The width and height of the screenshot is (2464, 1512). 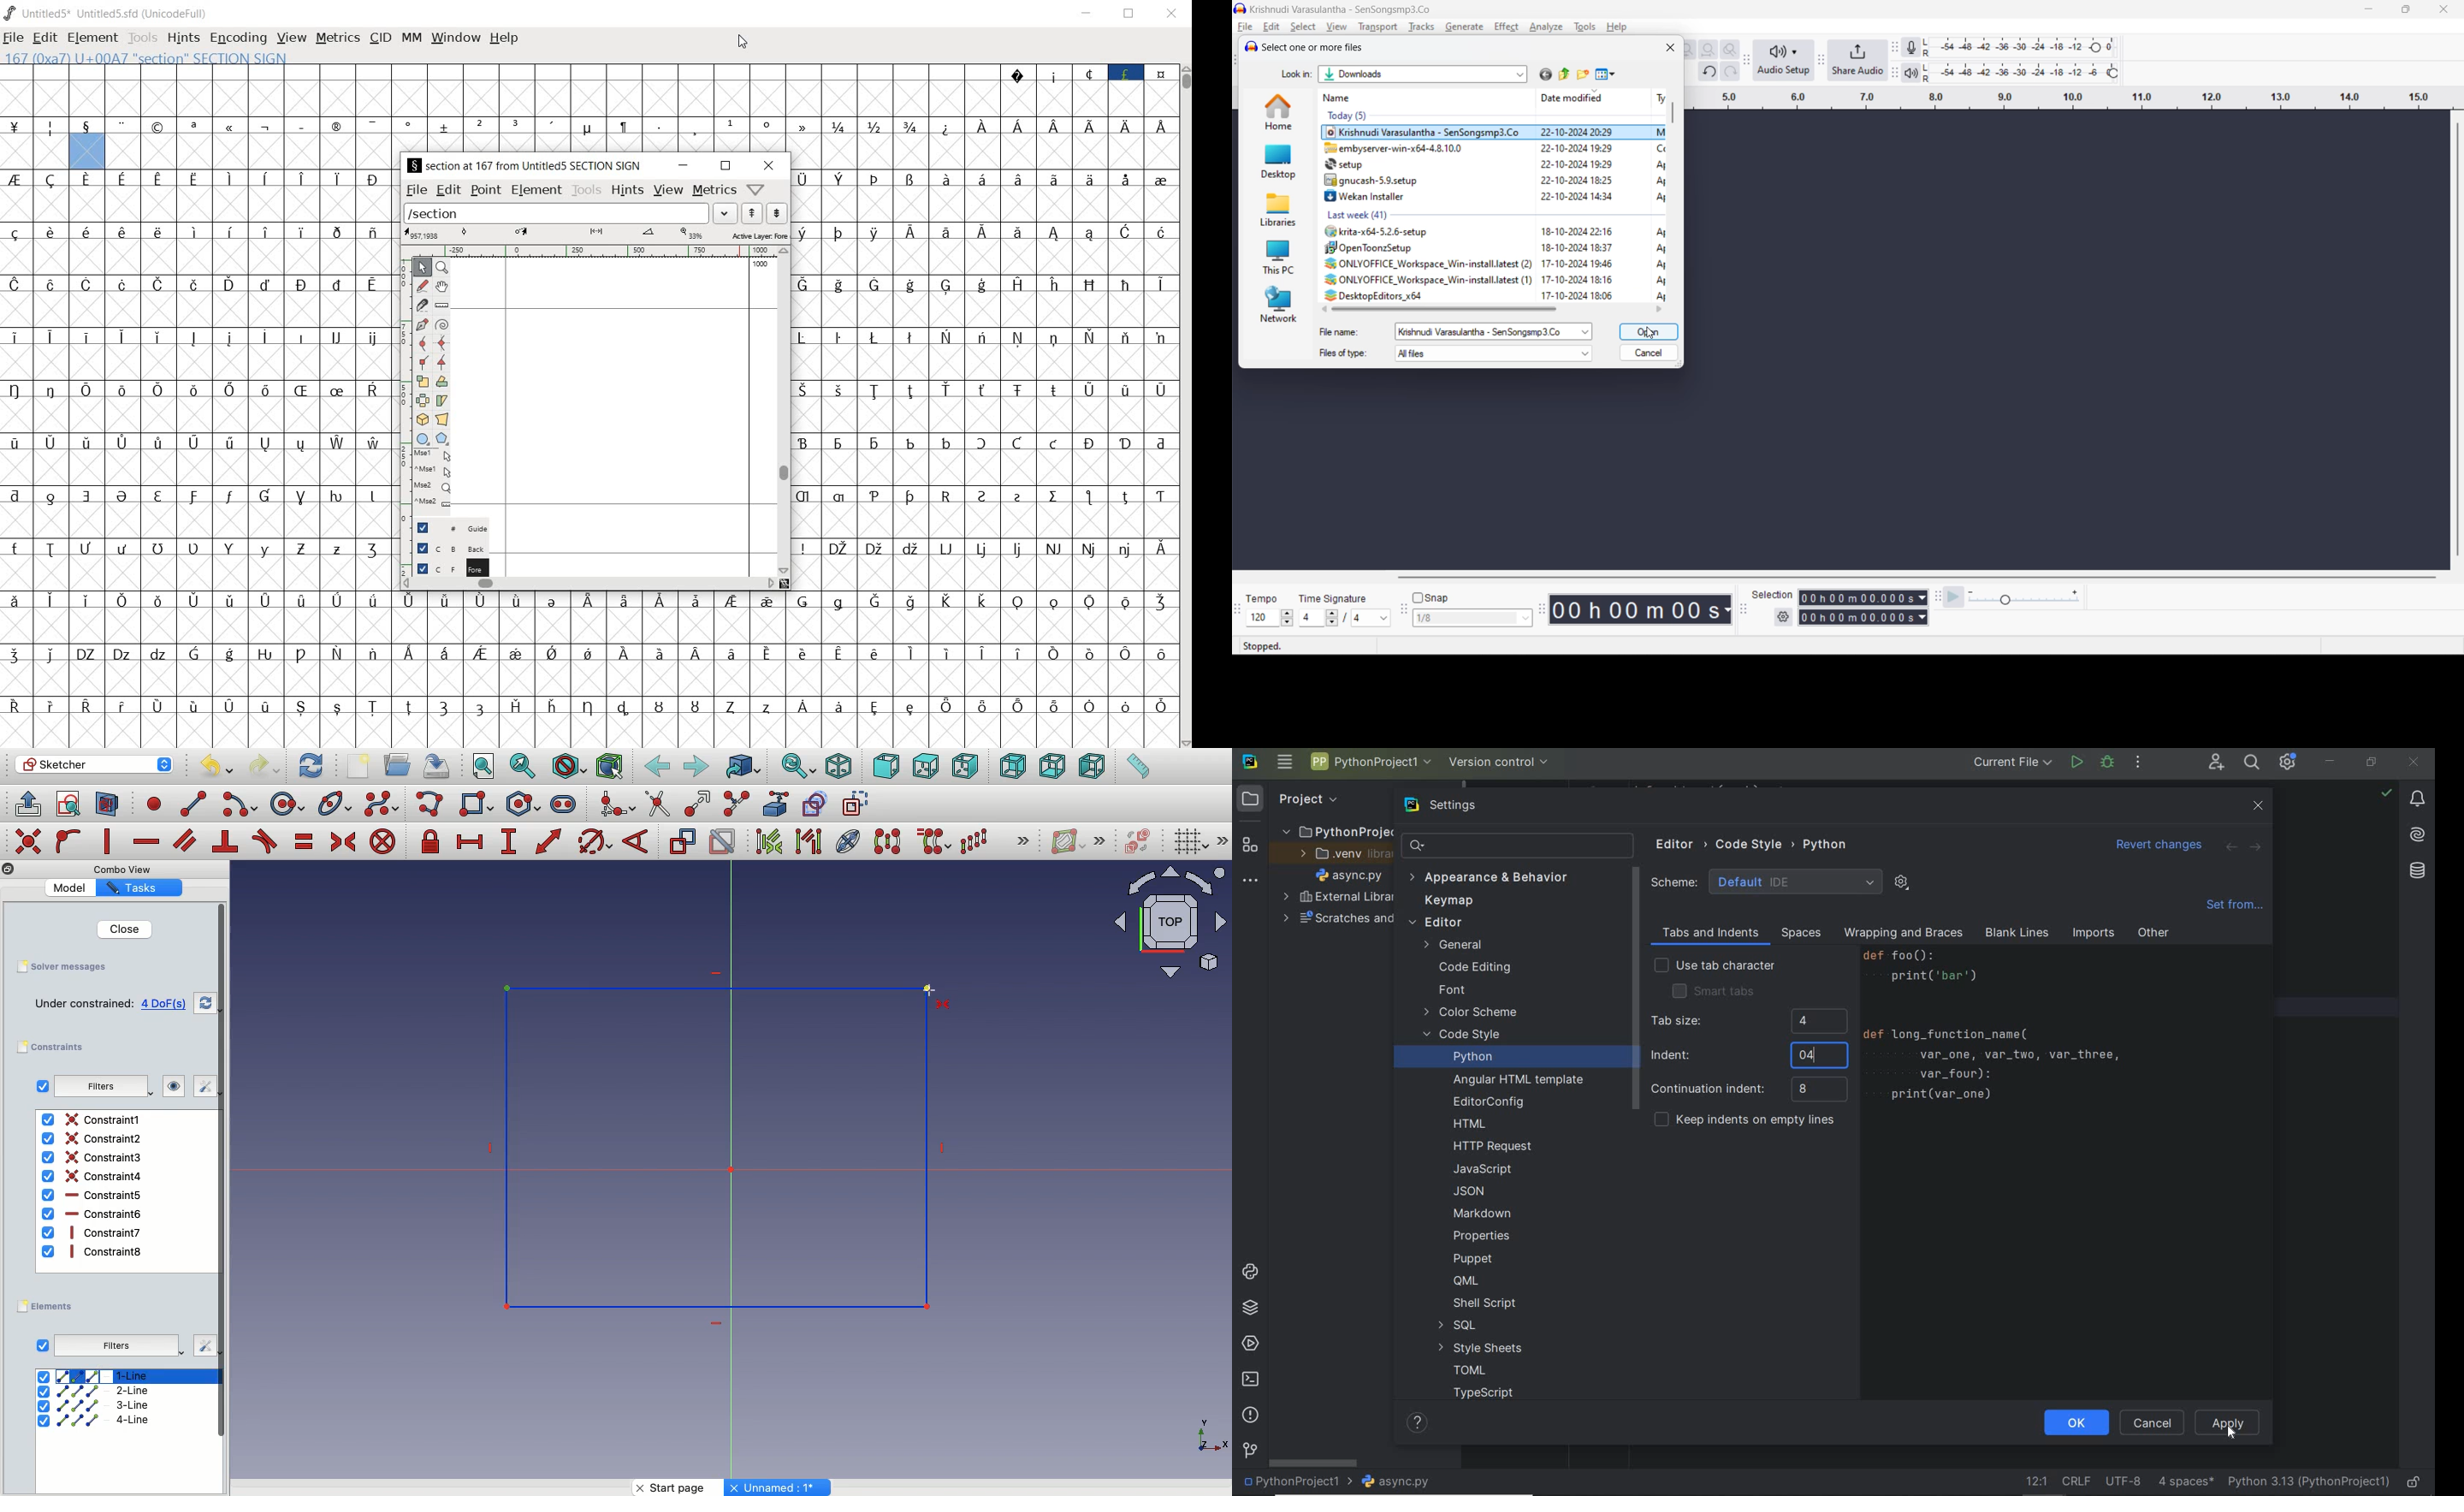 I want to click on empty cells, so click(x=201, y=258).